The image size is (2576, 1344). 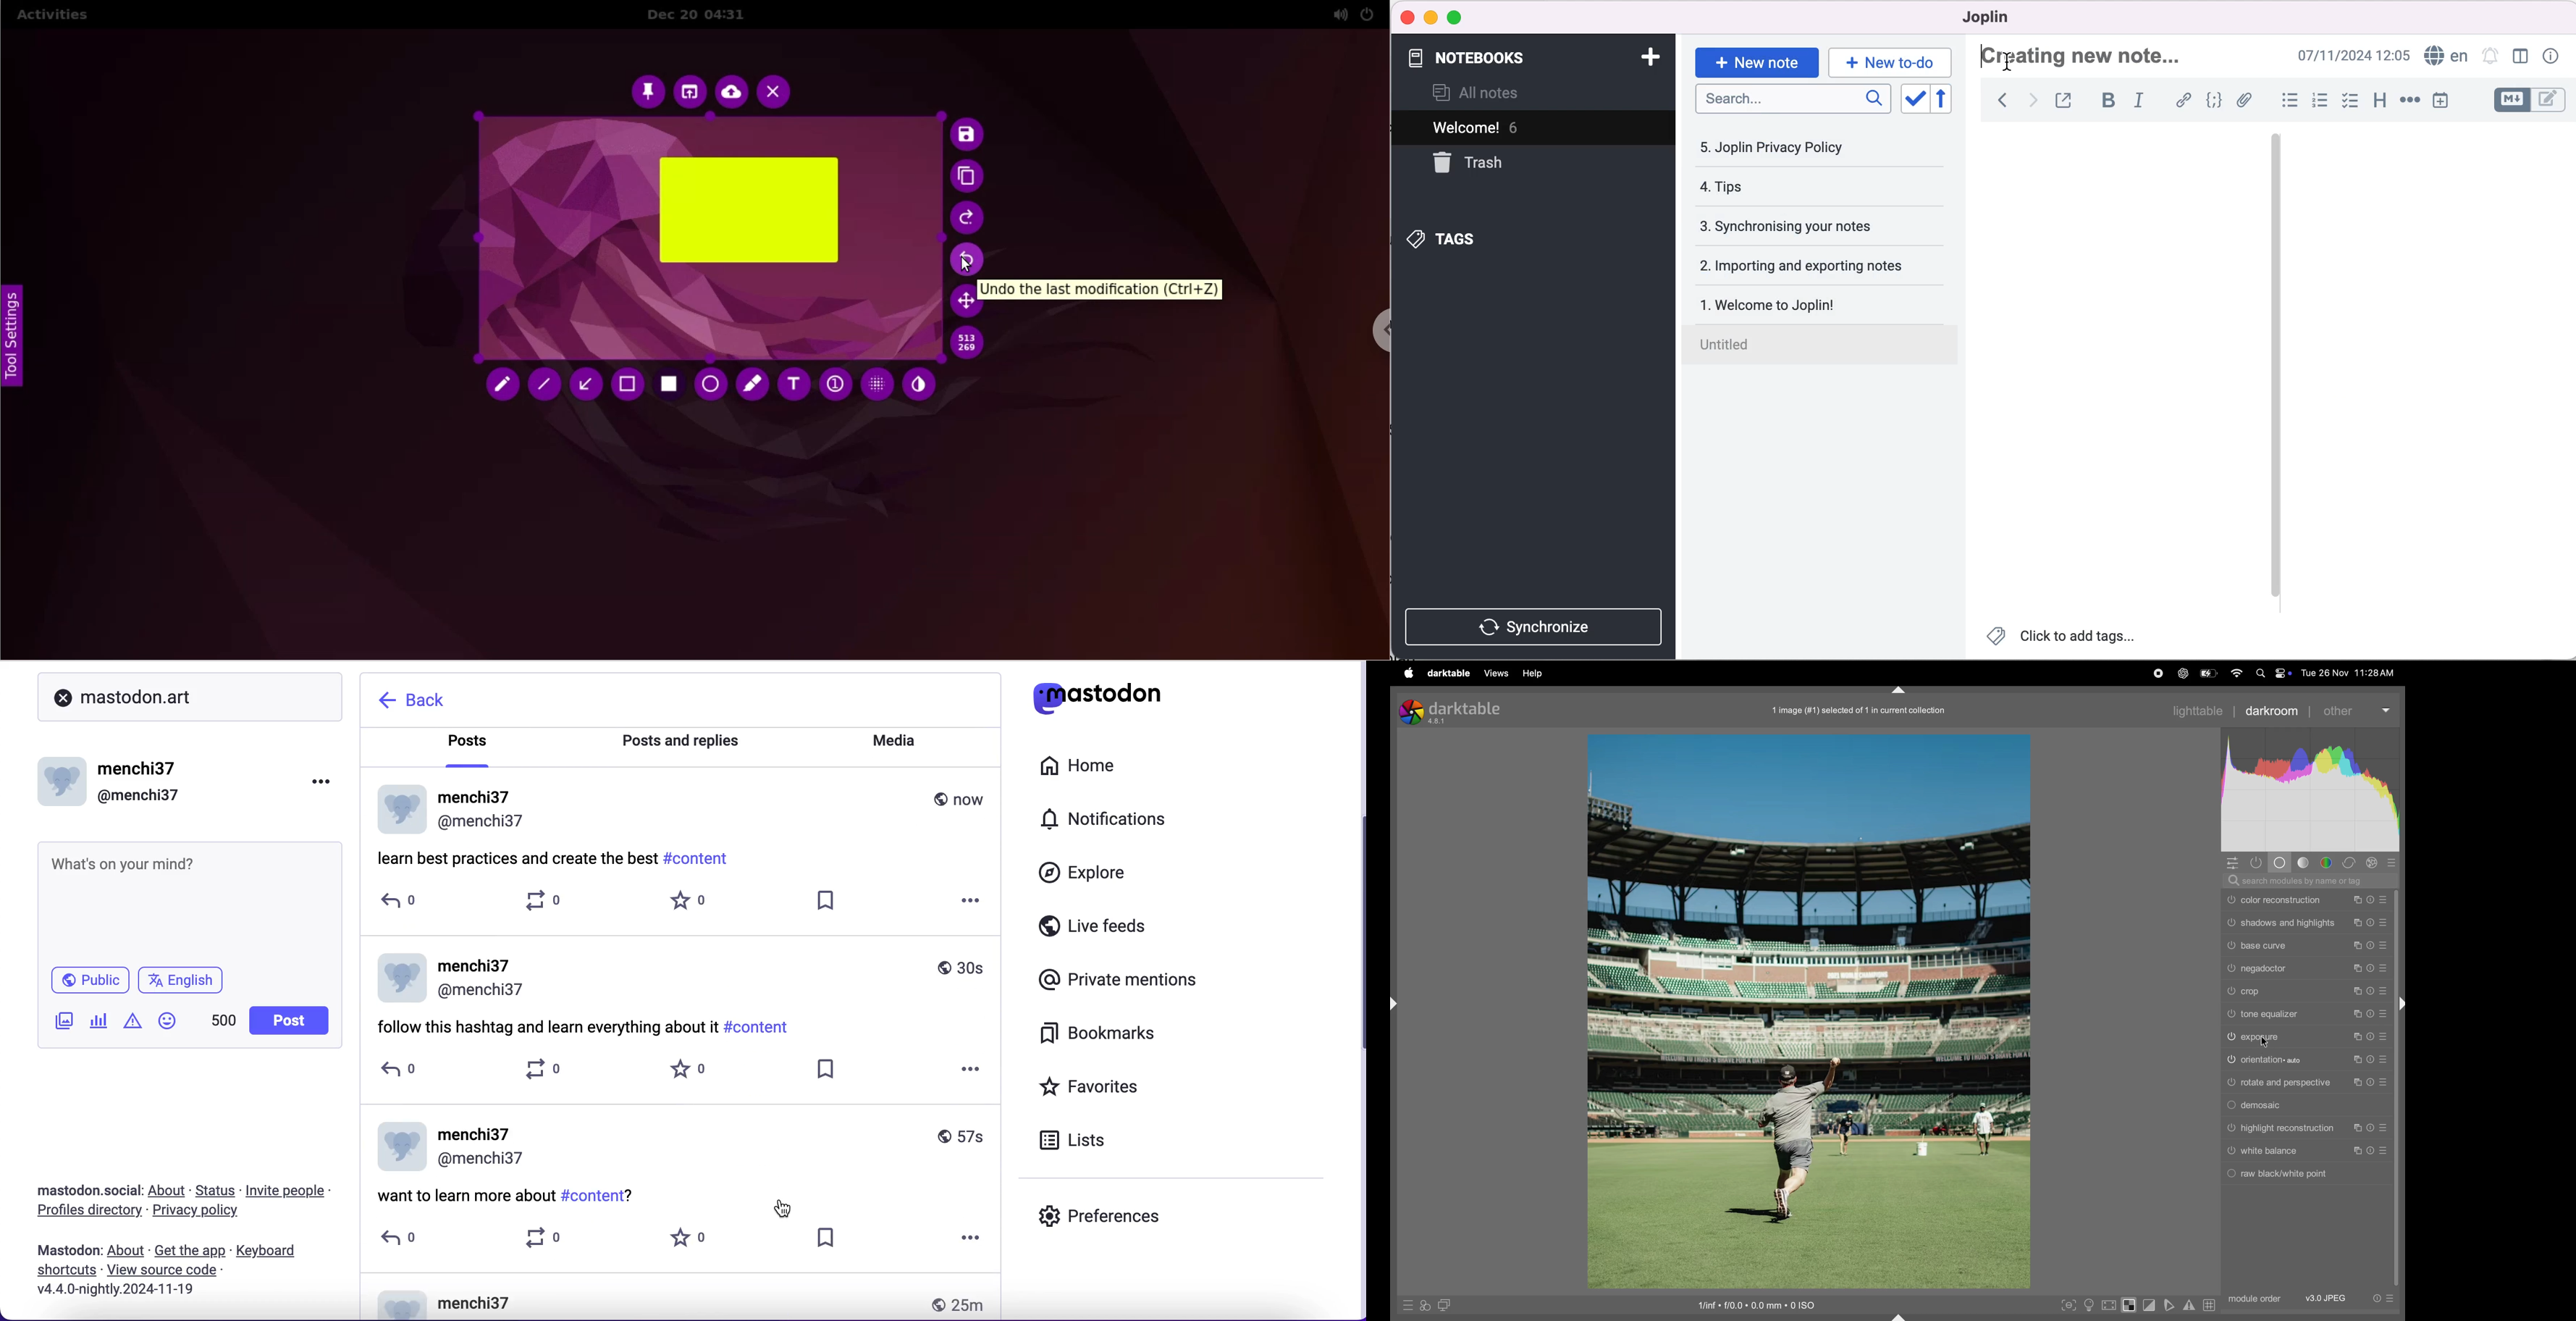 I want to click on histogram, so click(x=2311, y=789).